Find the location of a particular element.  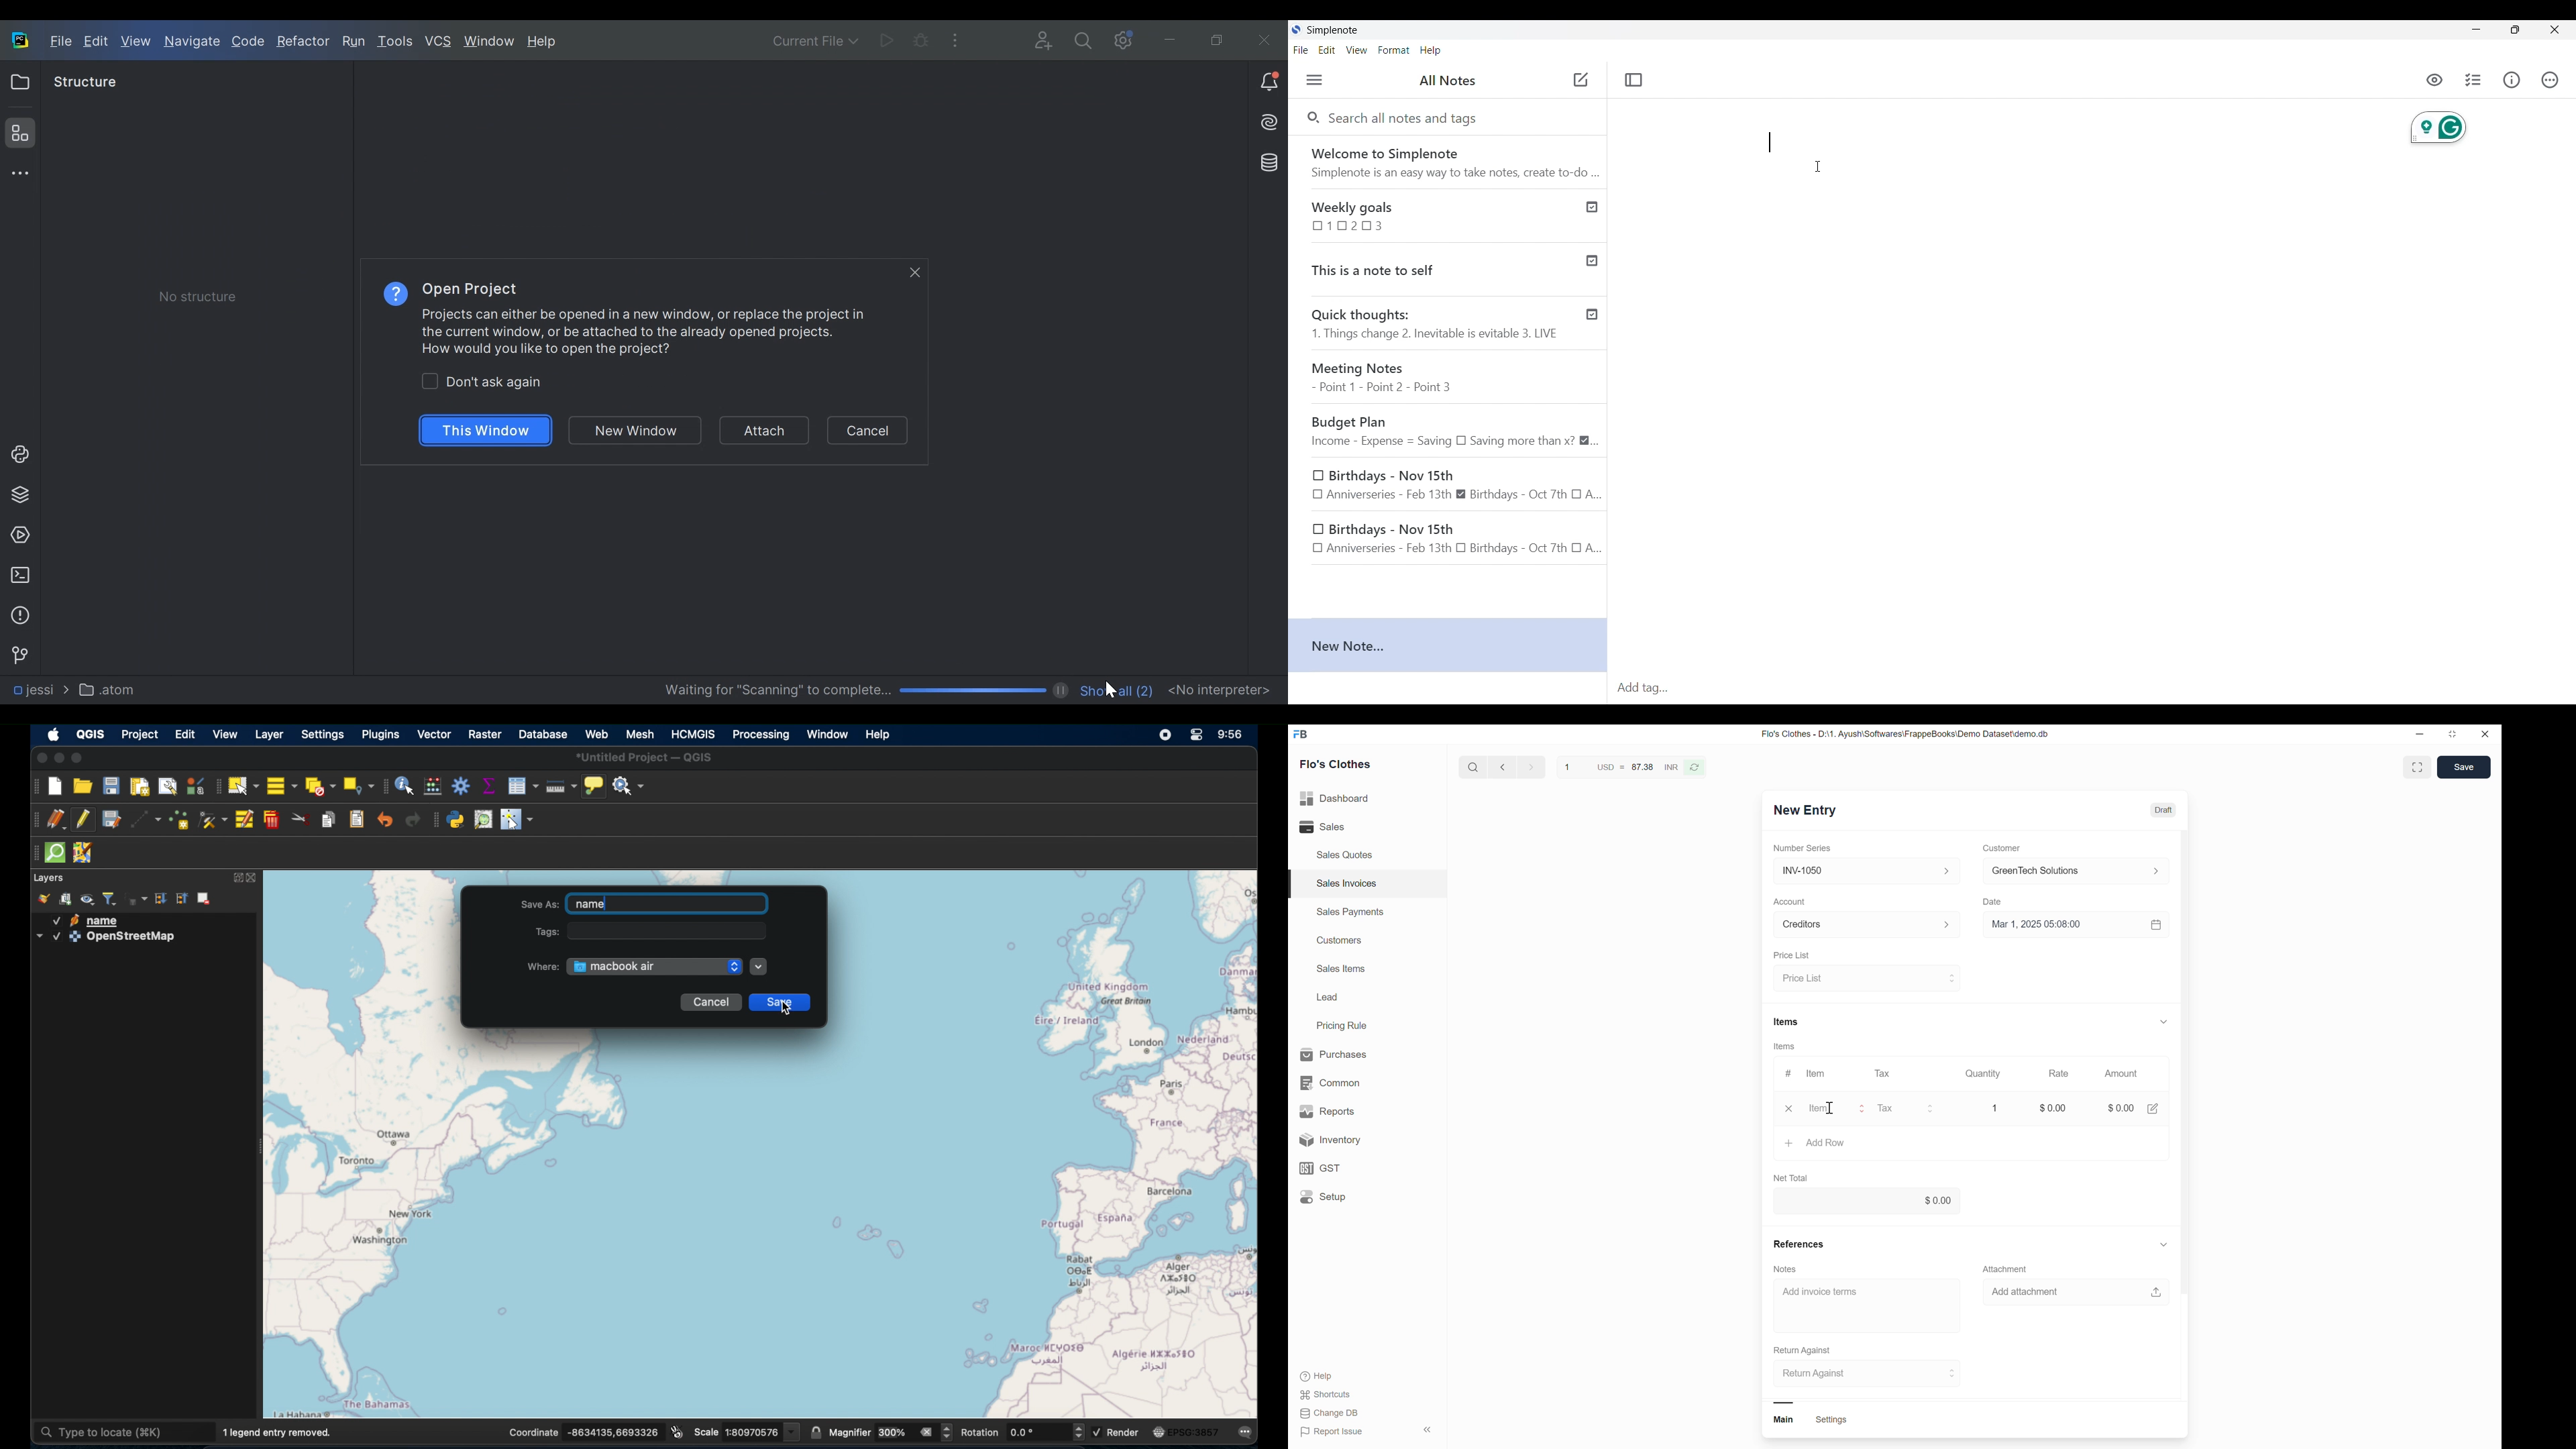

Lead is located at coordinates (1327, 998).